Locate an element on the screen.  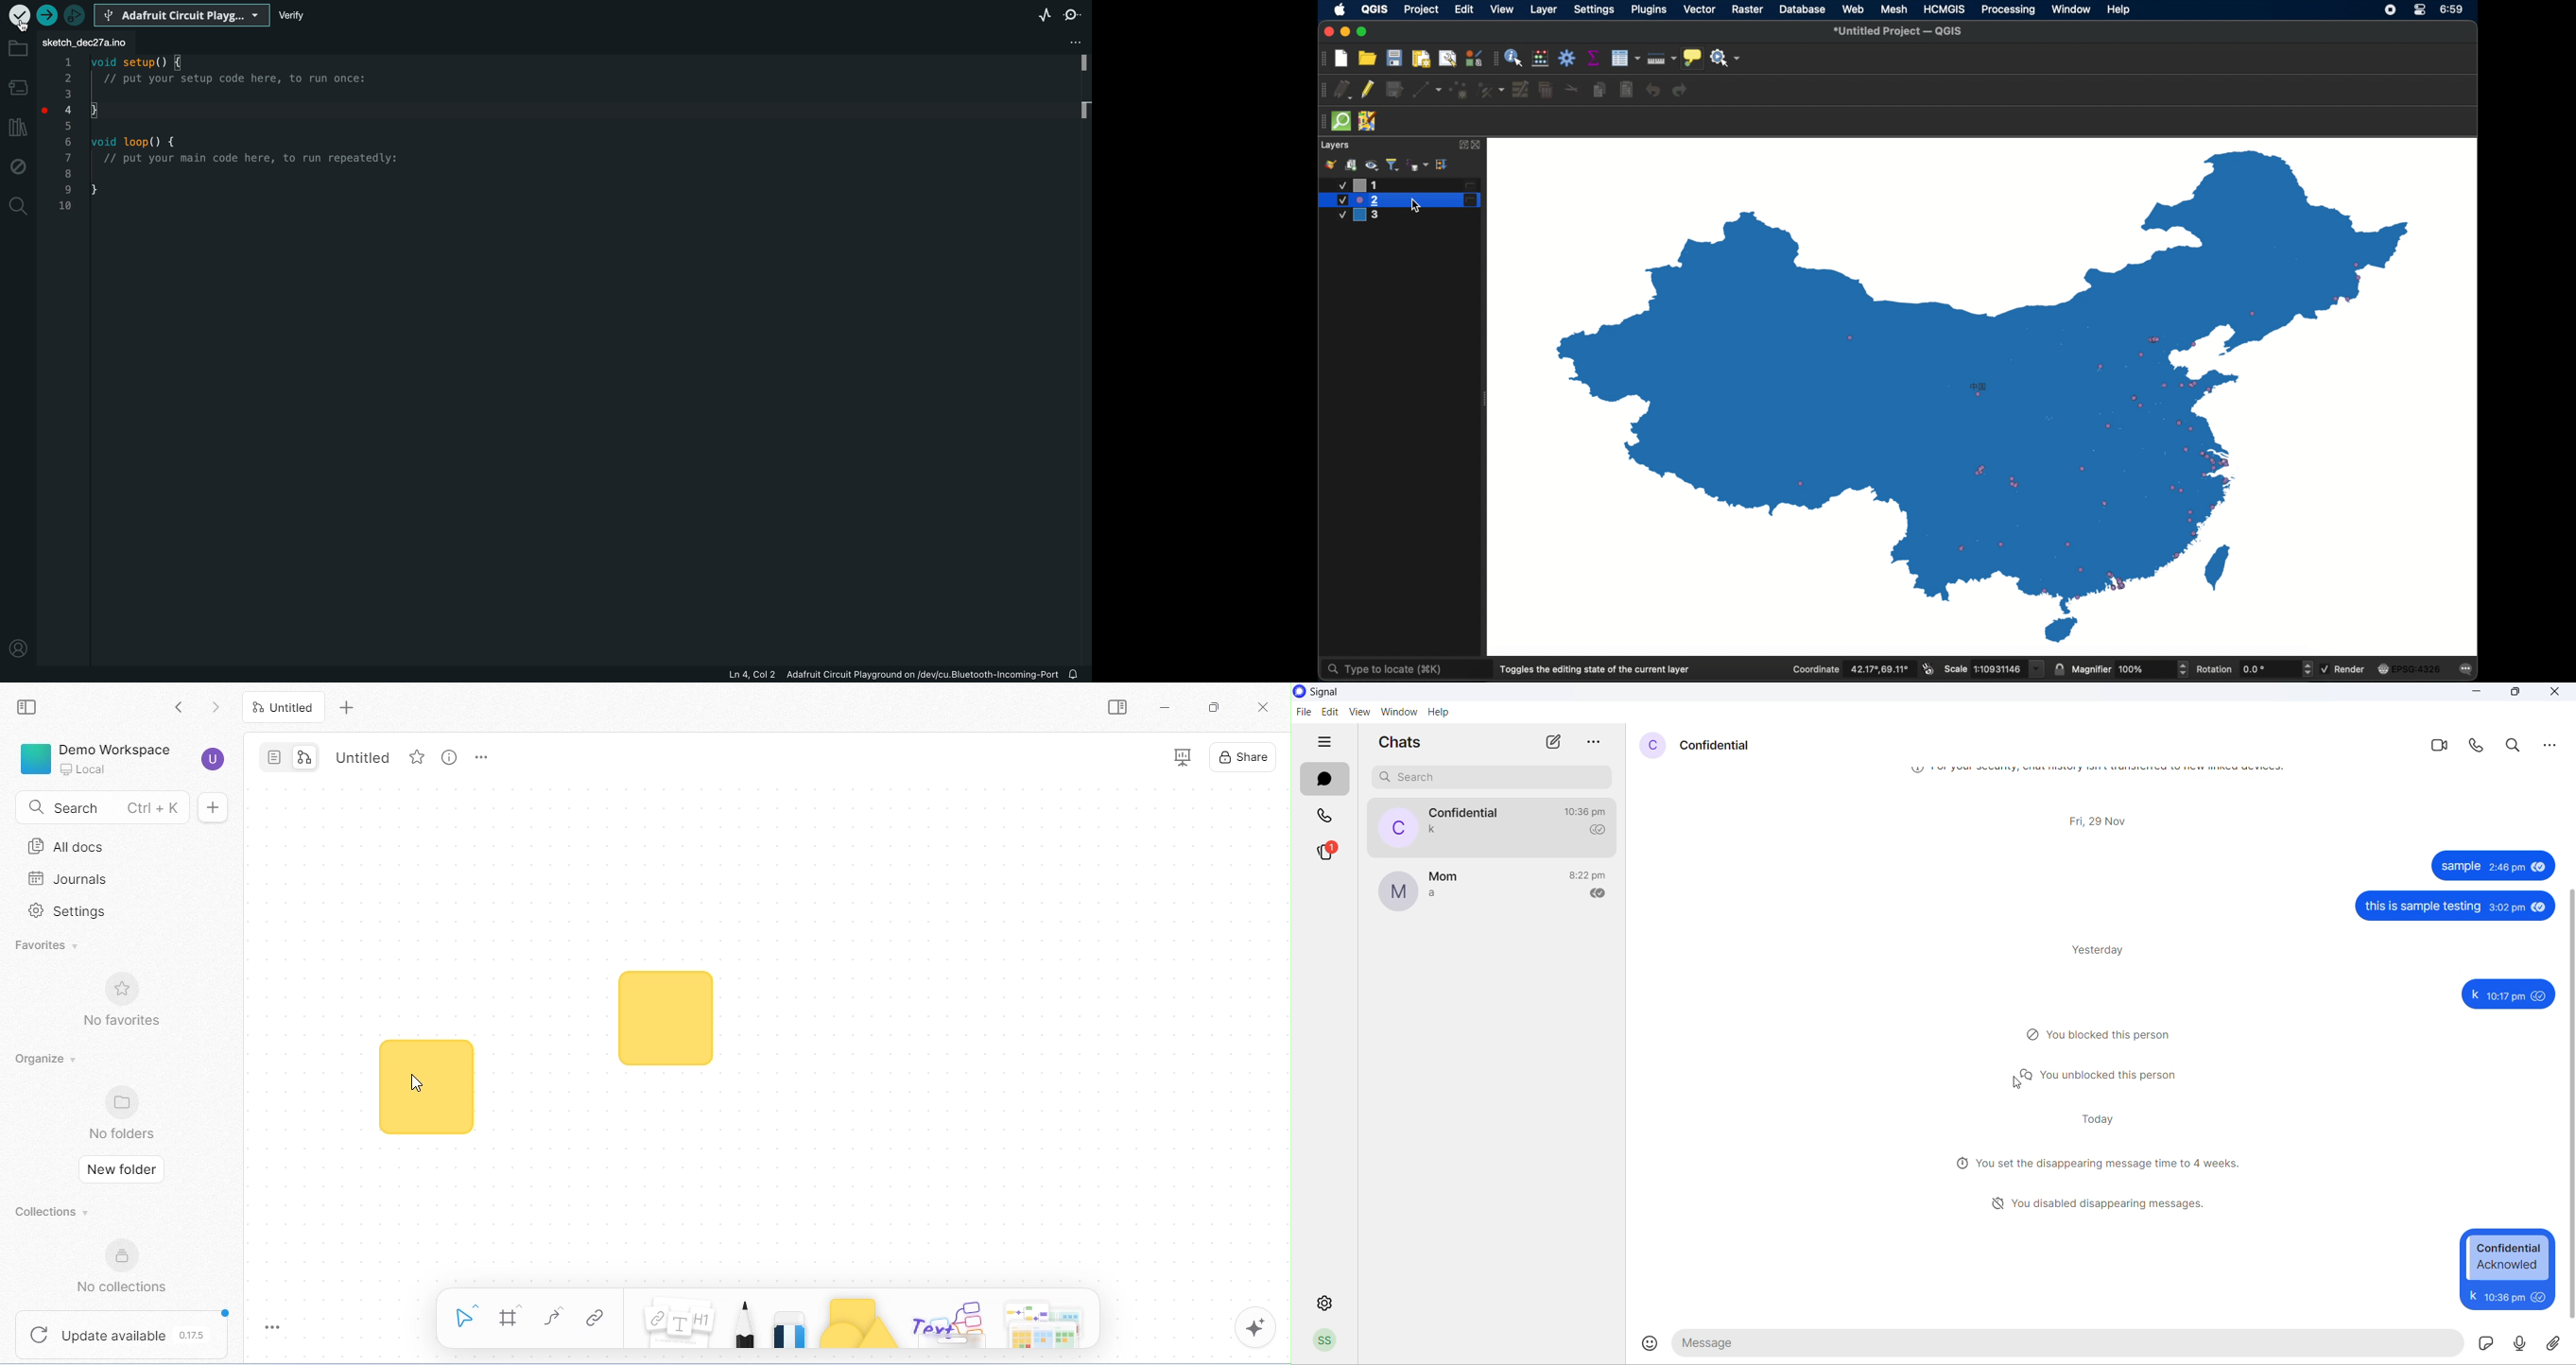
file is located at coordinates (1303, 712).